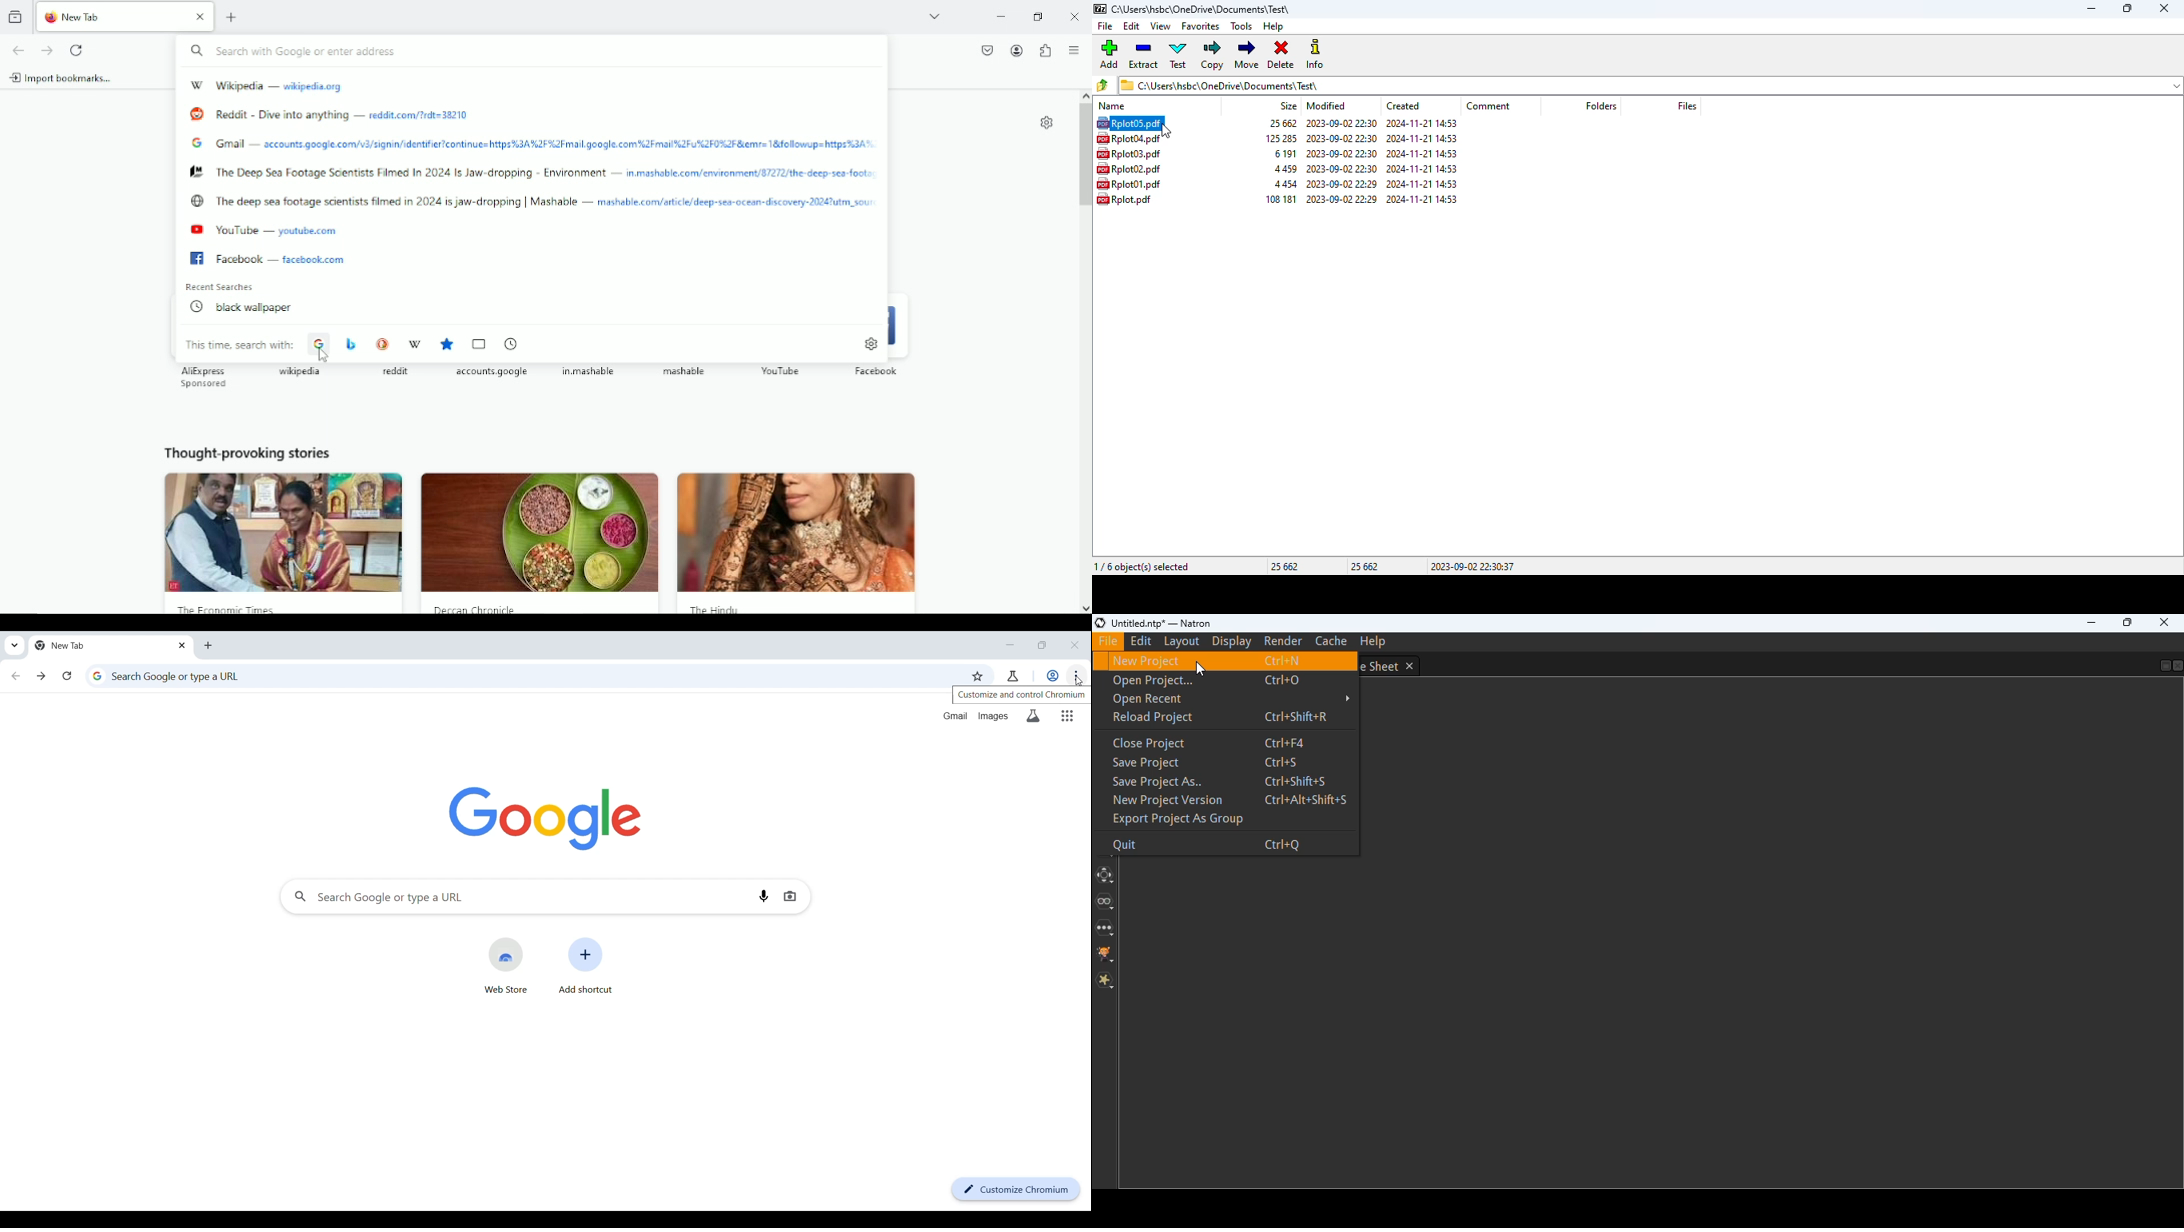 The width and height of the screenshot is (2184, 1232). What do you see at coordinates (1053, 675) in the screenshot?
I see `Work` at bounding box center [1053, 675].